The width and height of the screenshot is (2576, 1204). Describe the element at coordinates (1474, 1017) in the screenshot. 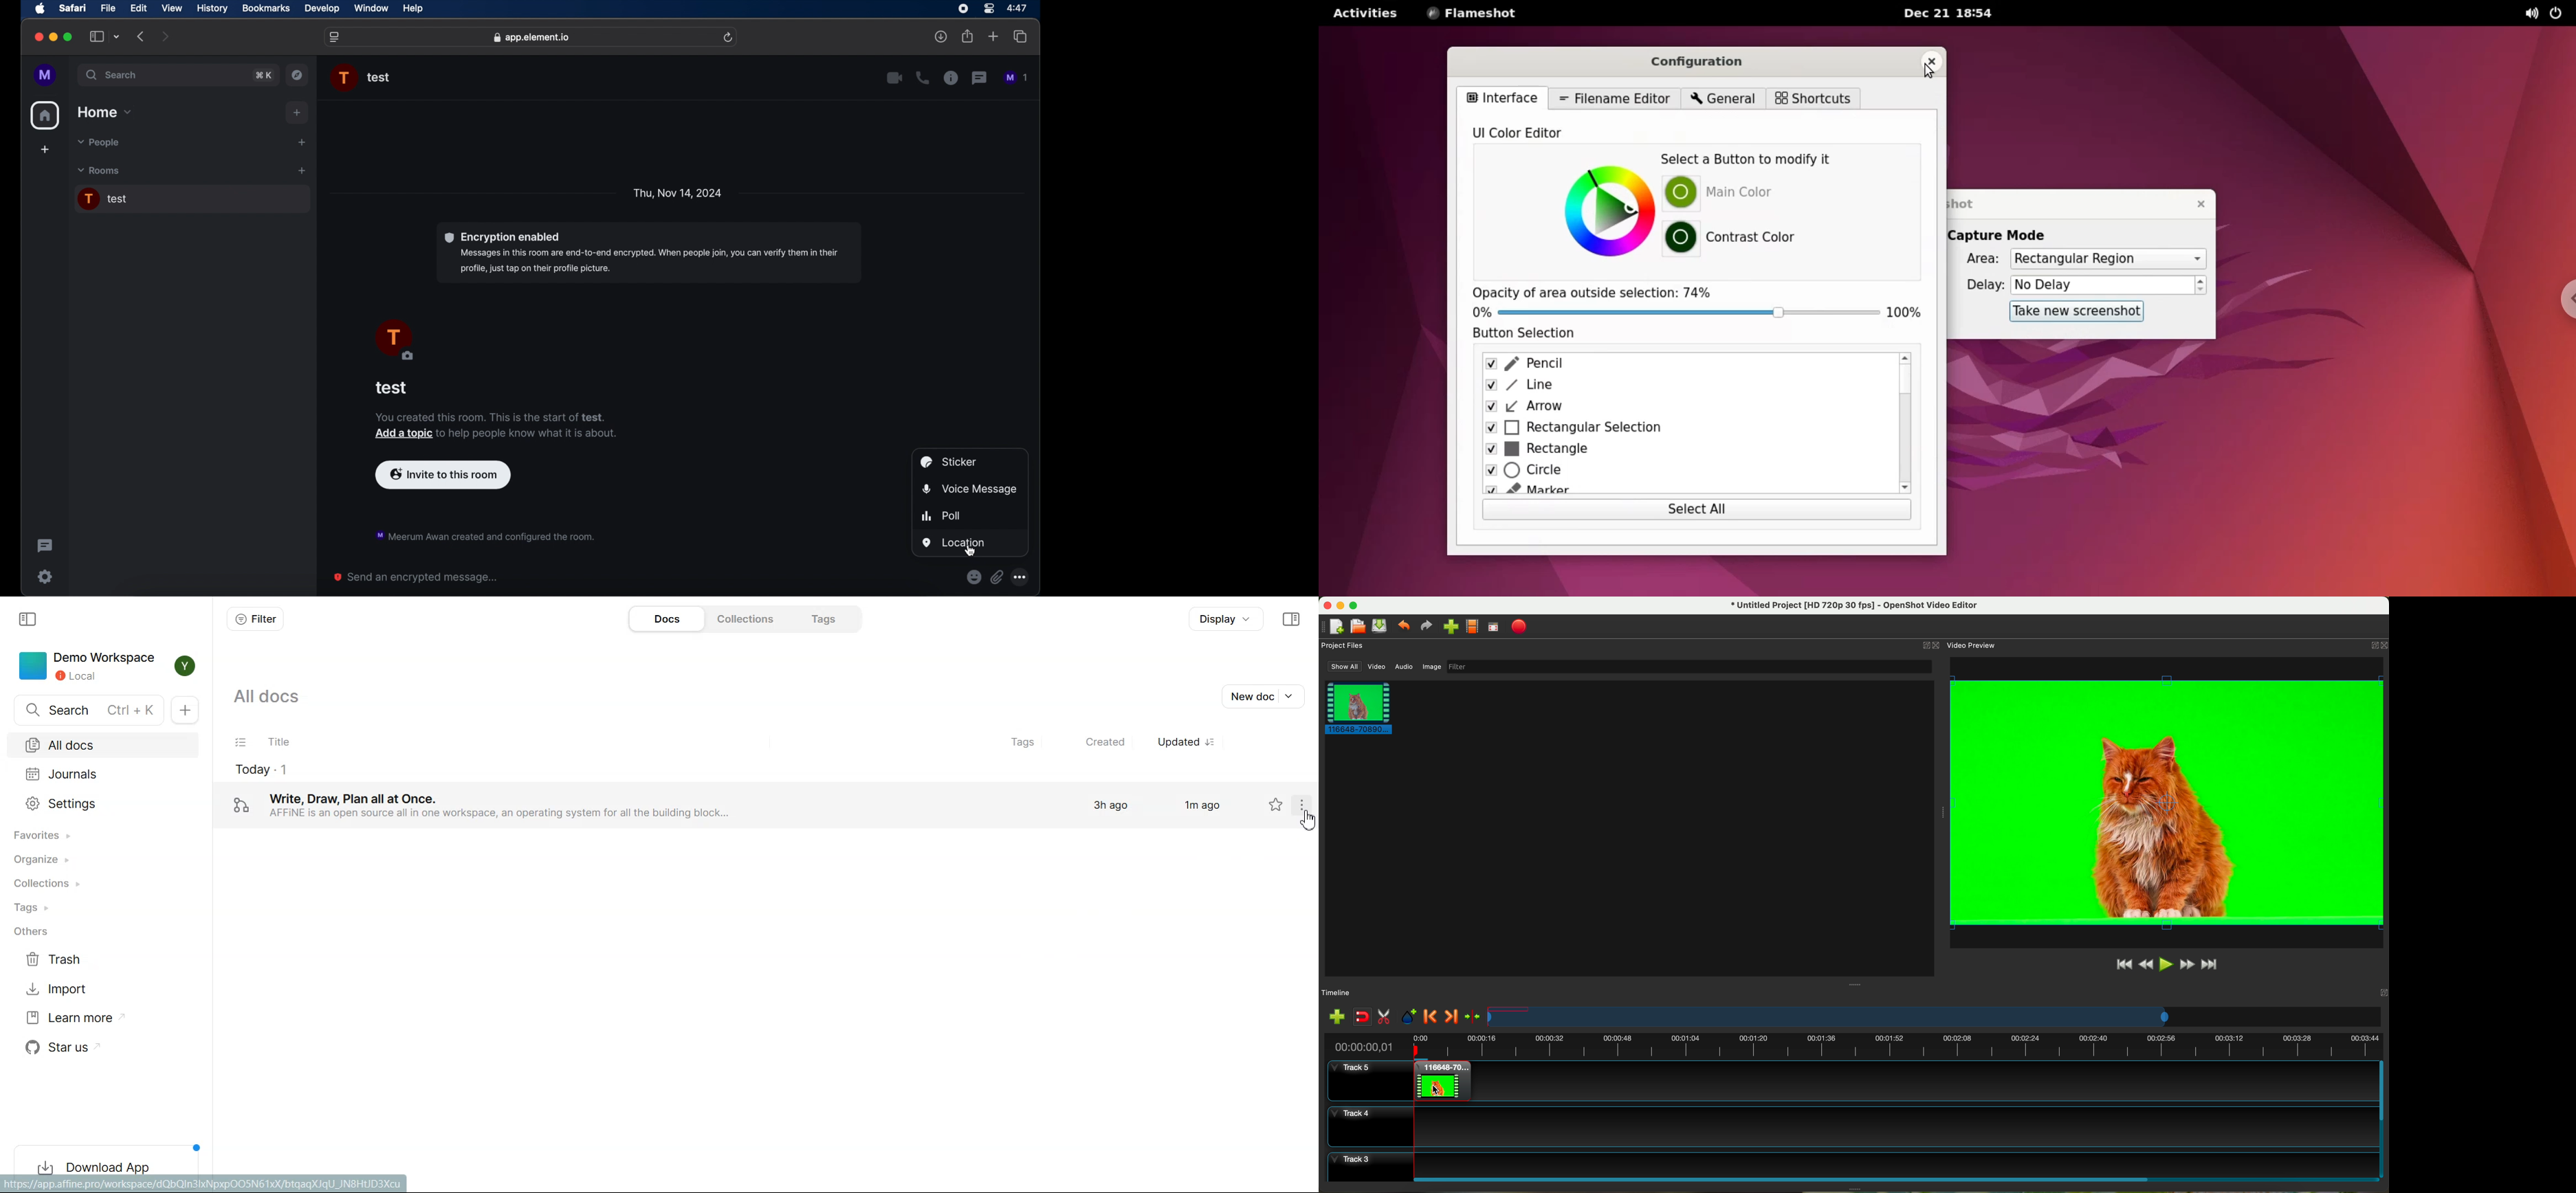

I see `center the timeline on the playhead` at that location.